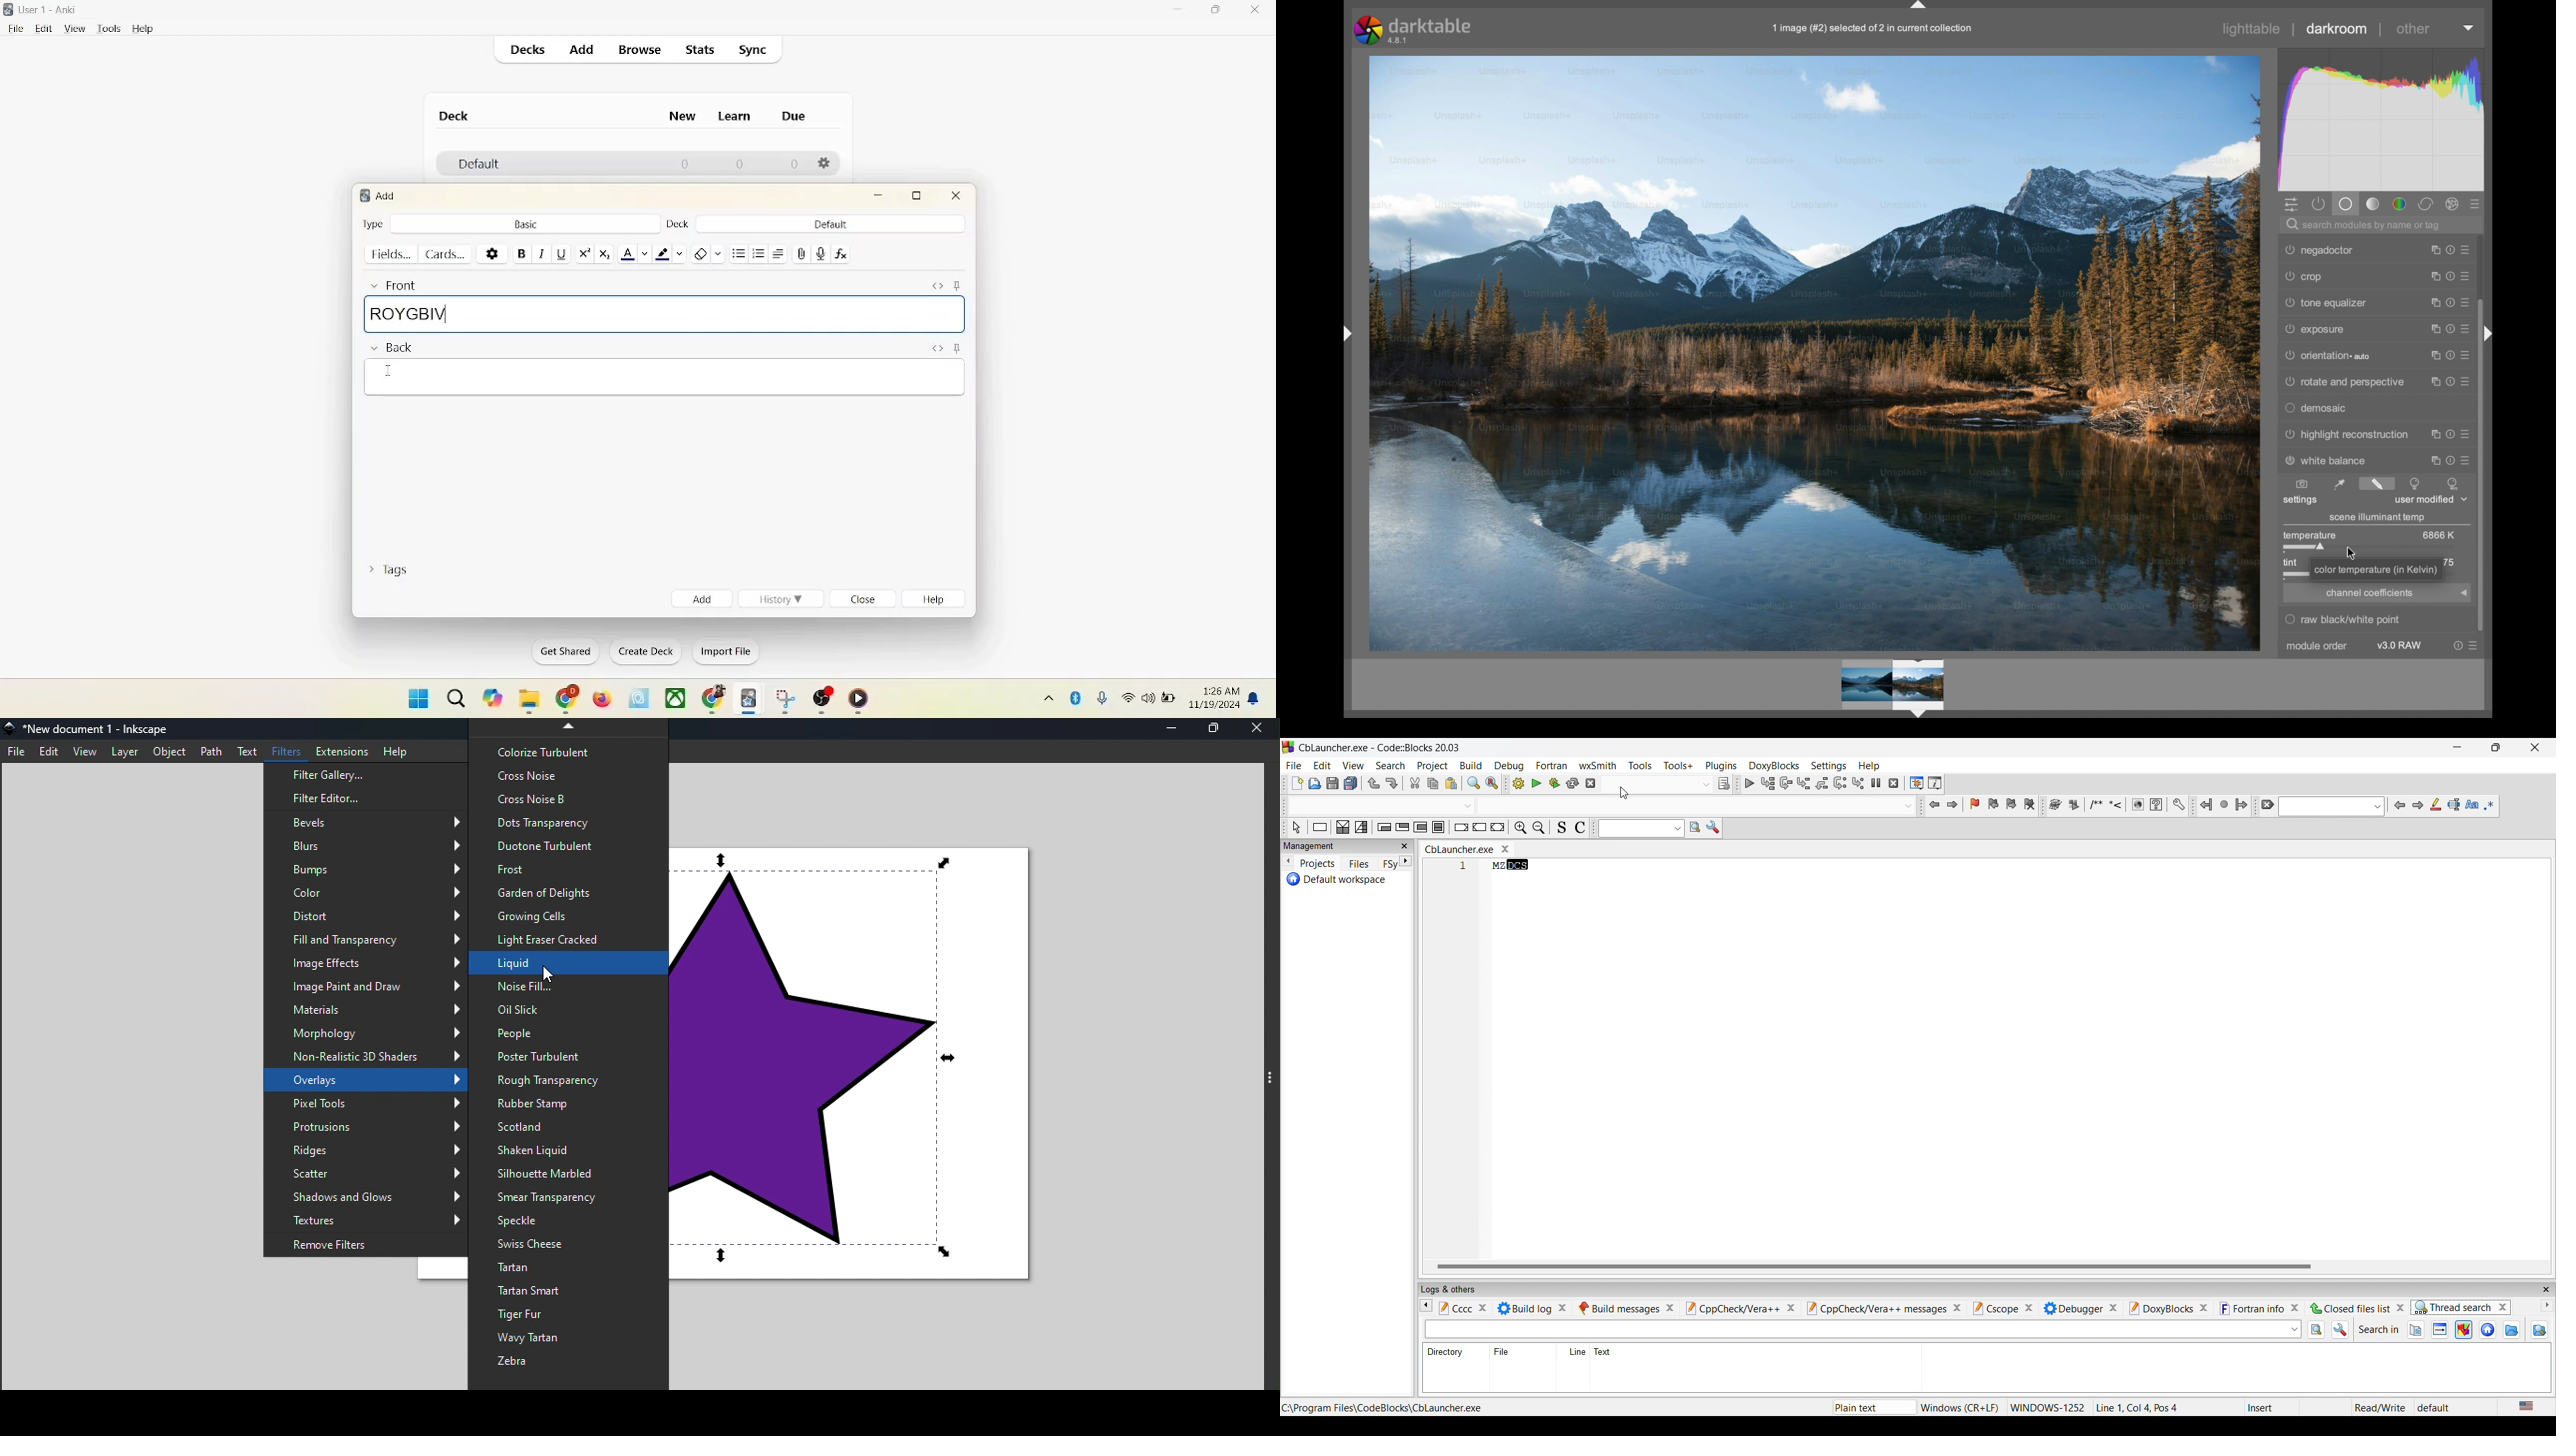 The image size is (2576, 1456). Describe the element at coordinates (782, 599) in the screenshot. I see `history` at that location.